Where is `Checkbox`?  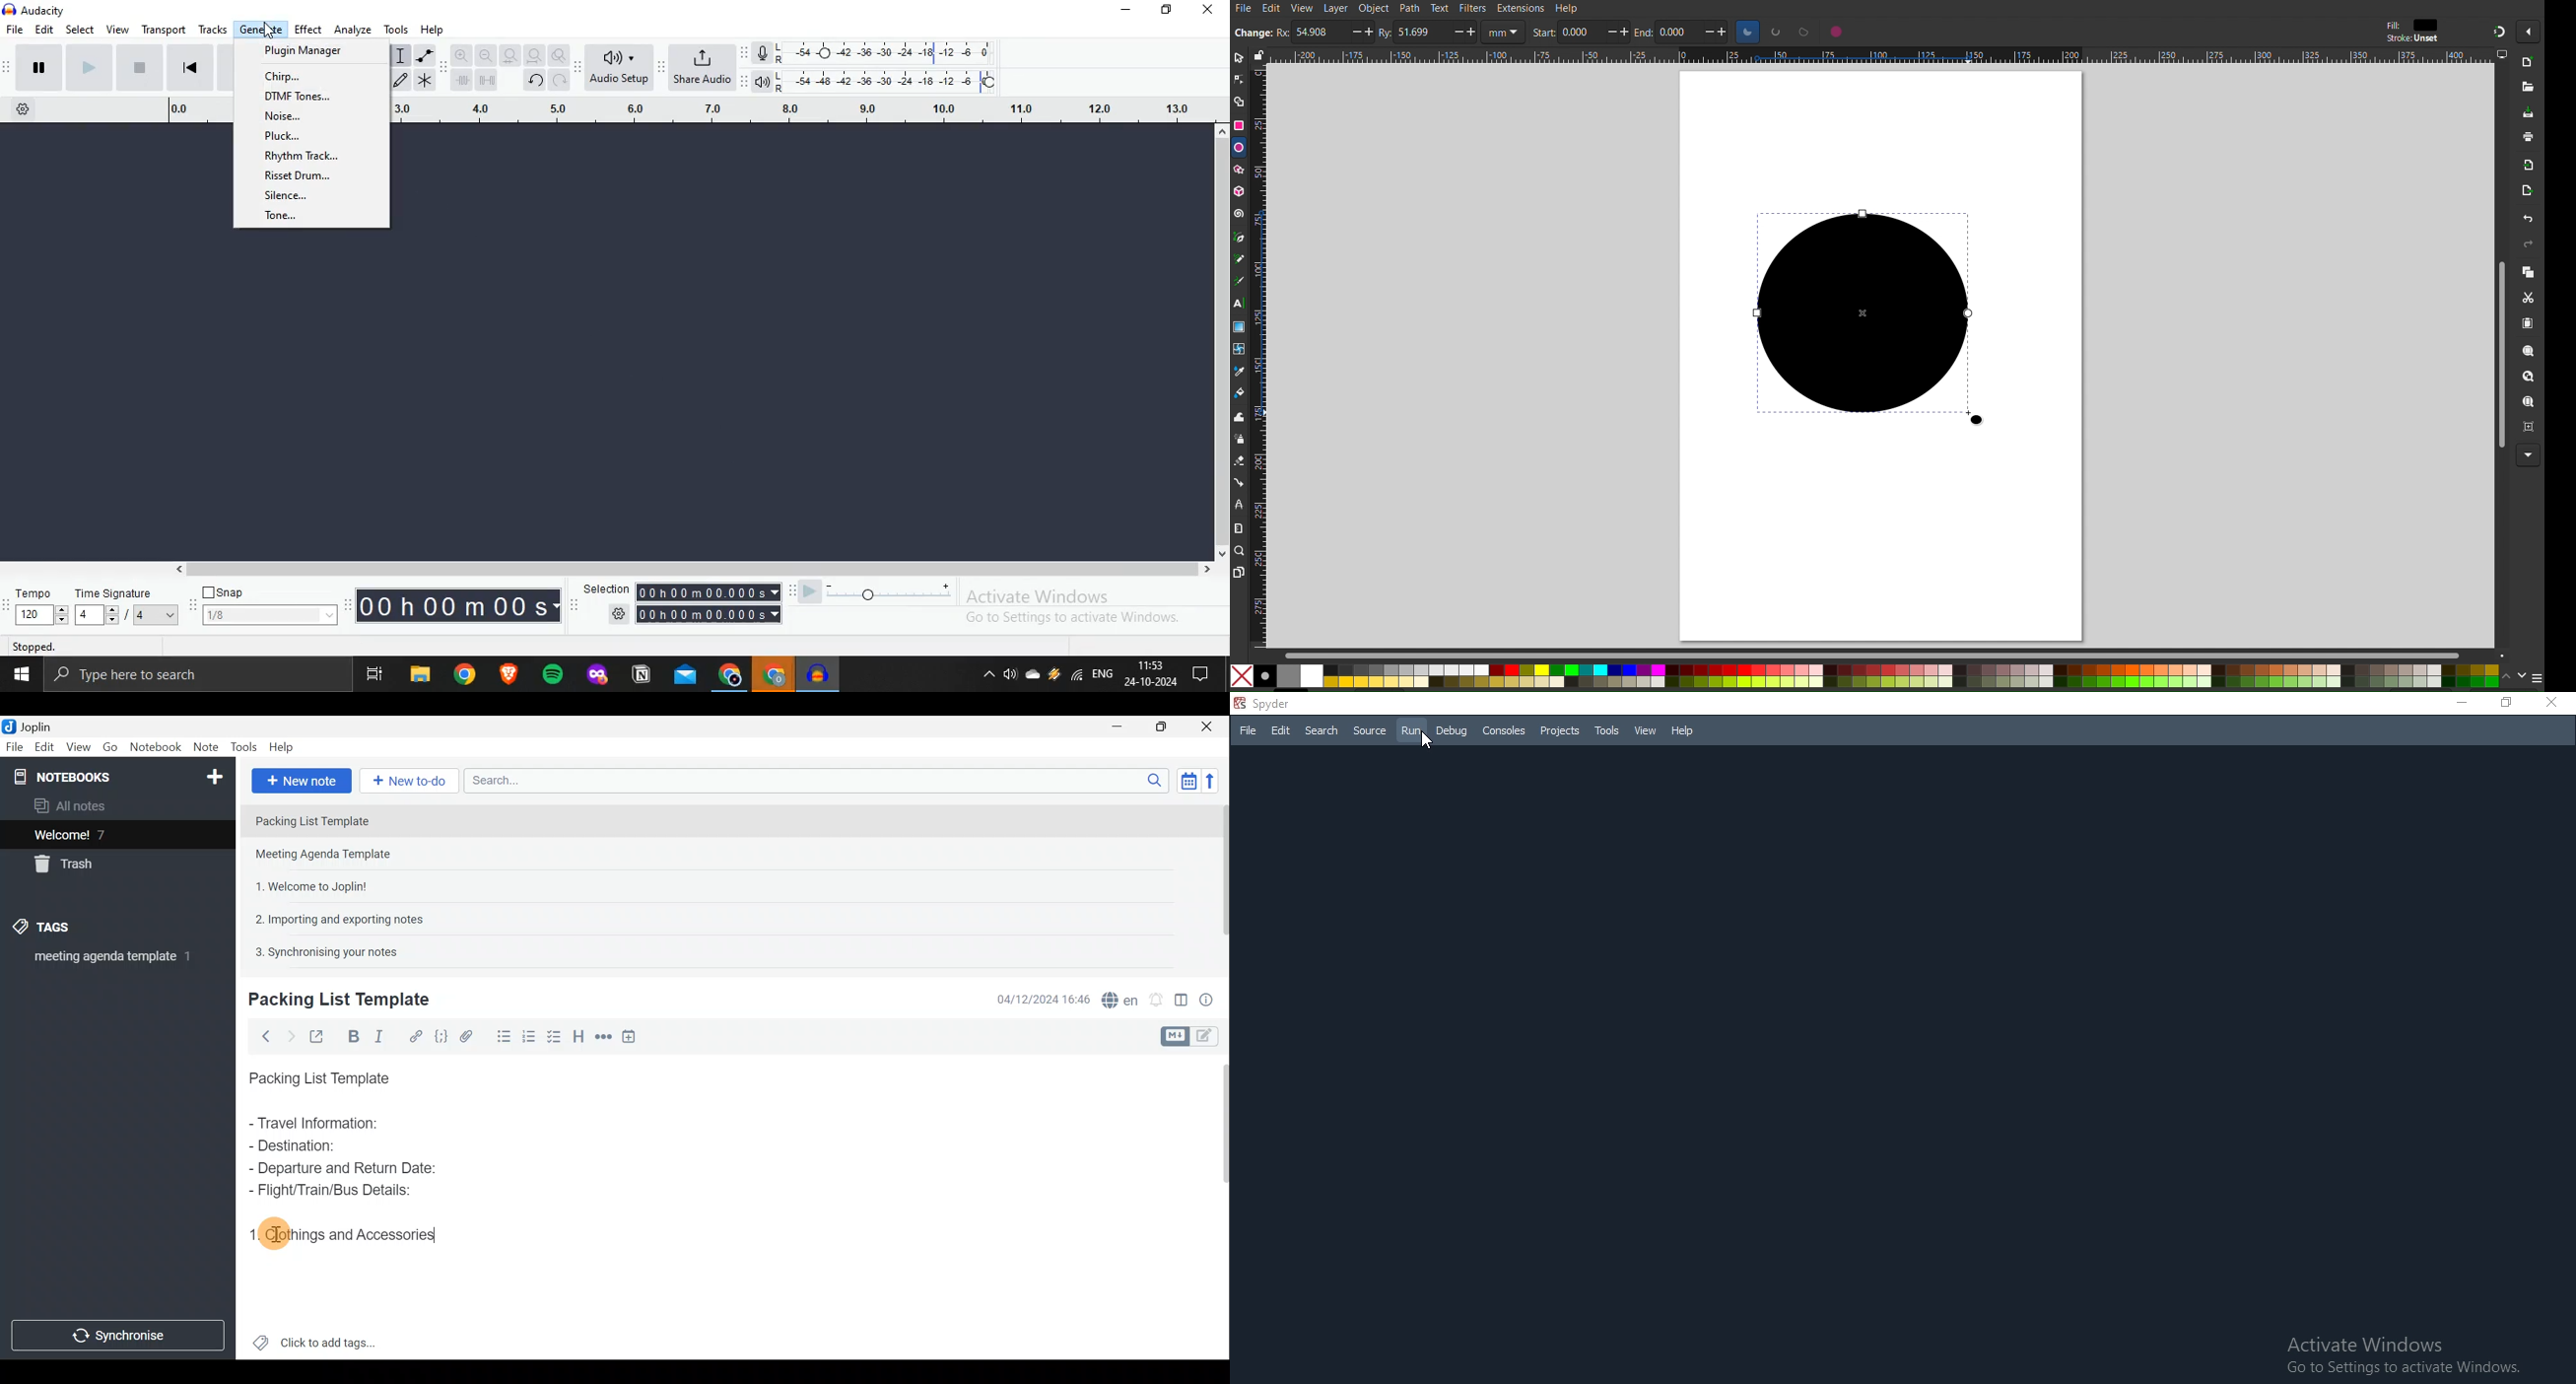 Checkbox is located at coordinates (528, 1034).